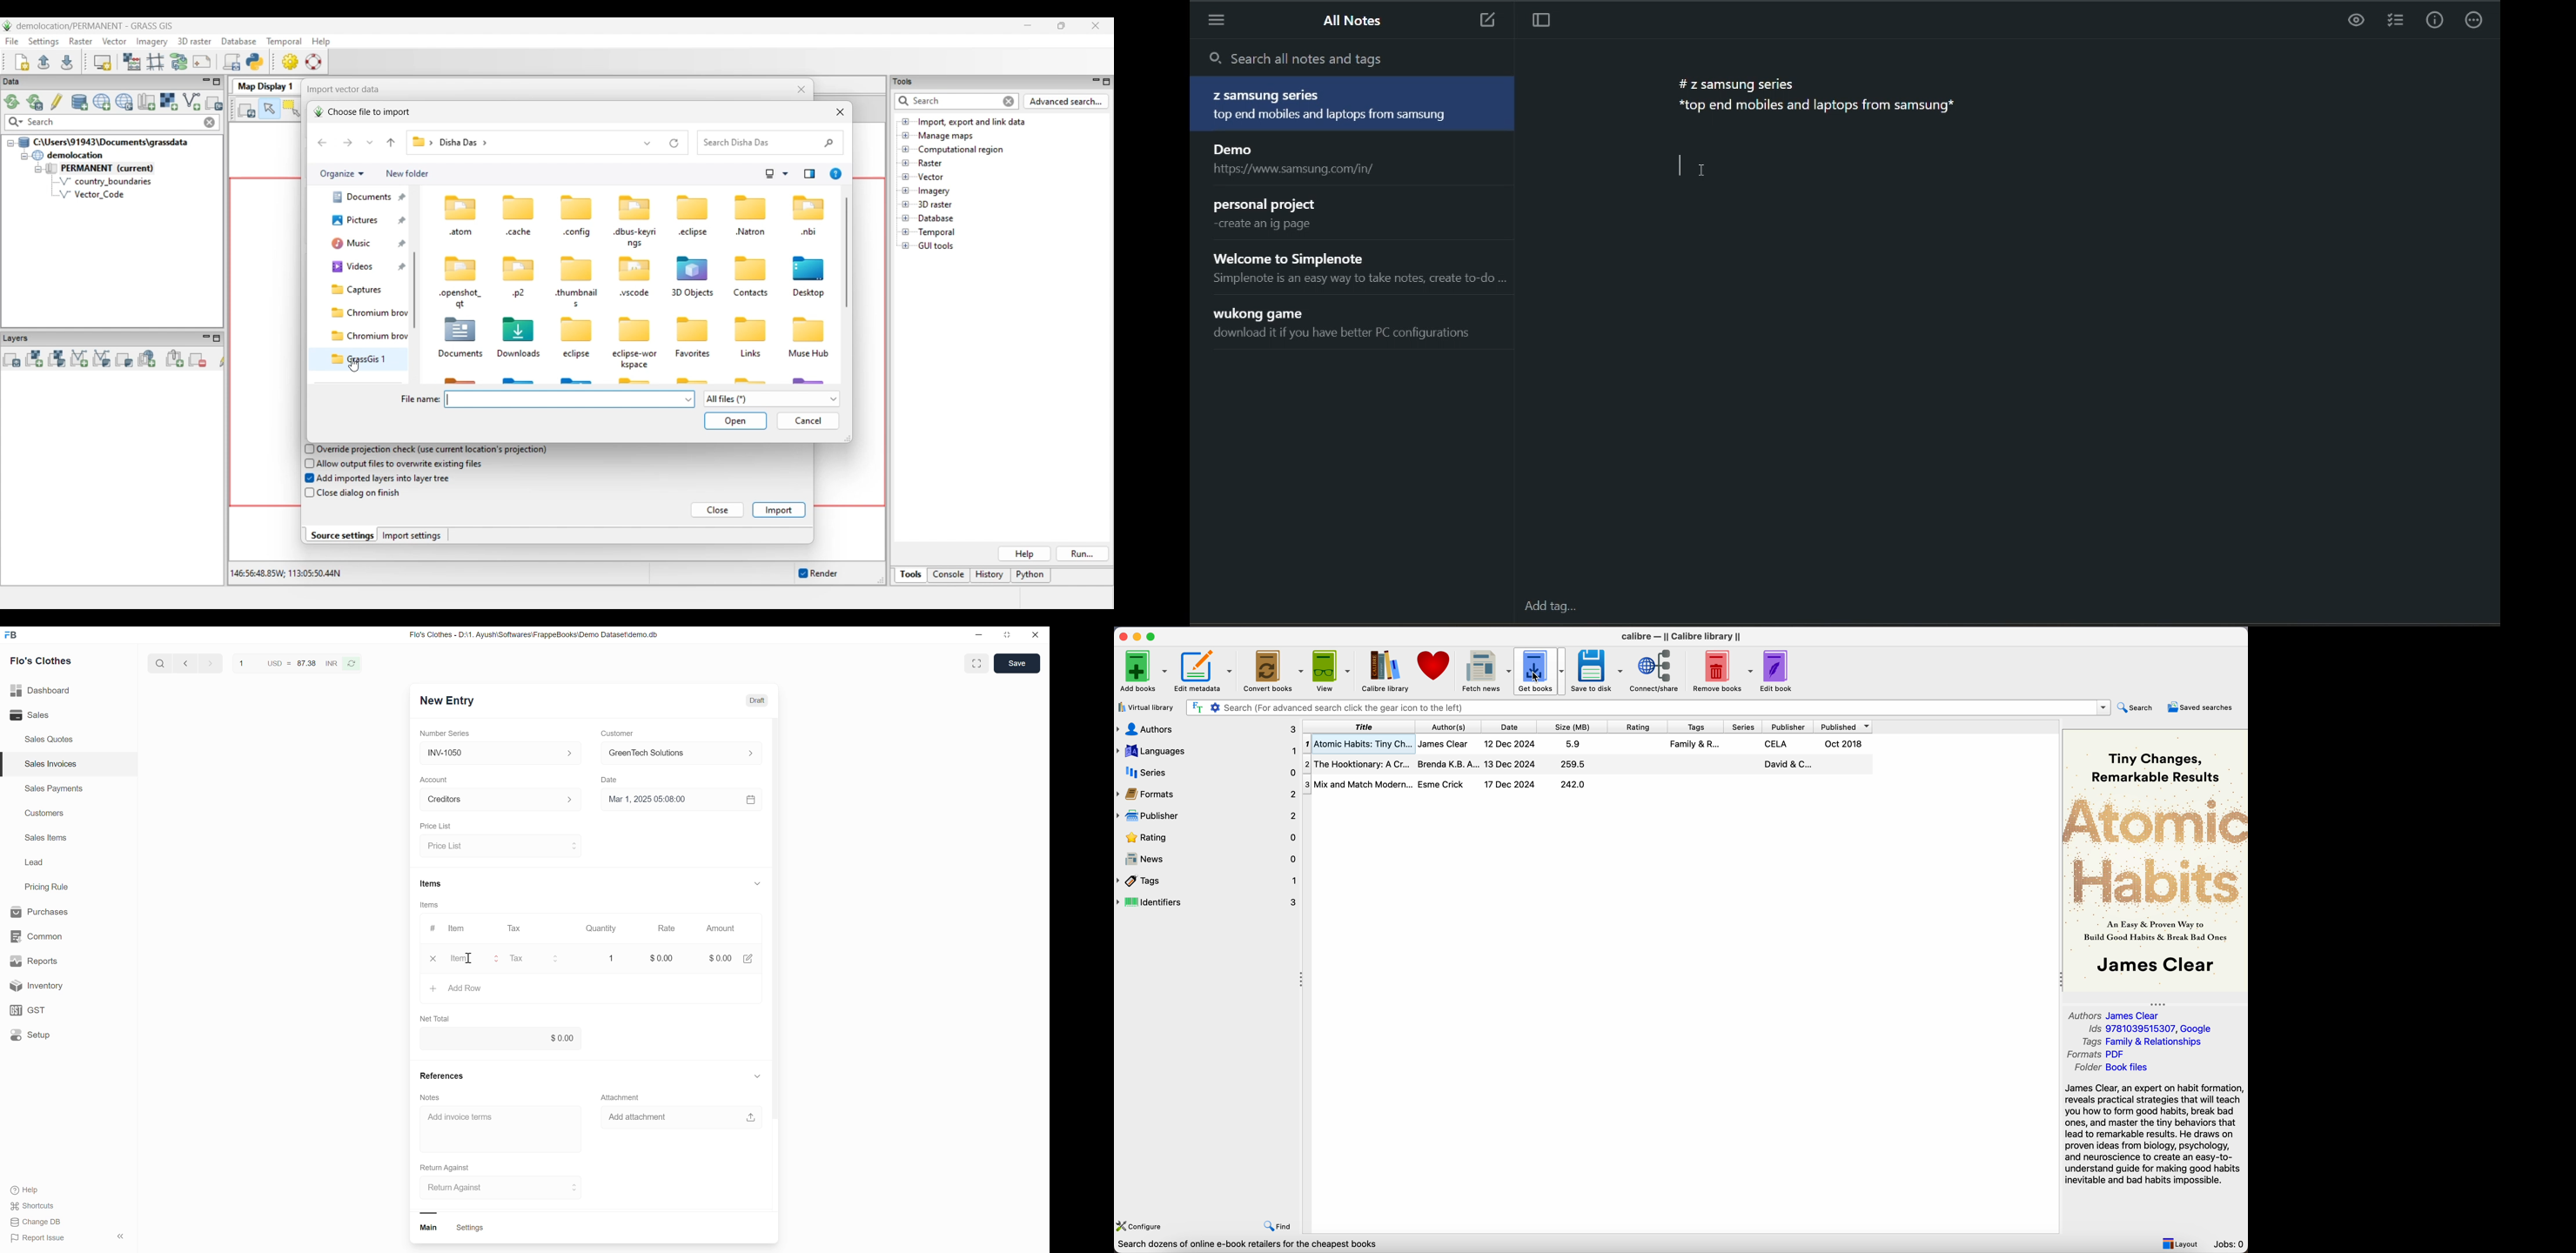 The height and width of the screenshot is (1260, 2576). What do you see at coordinates (441, 1075) in the screenshot?
I see `References` at bounding box center [441, 1075].